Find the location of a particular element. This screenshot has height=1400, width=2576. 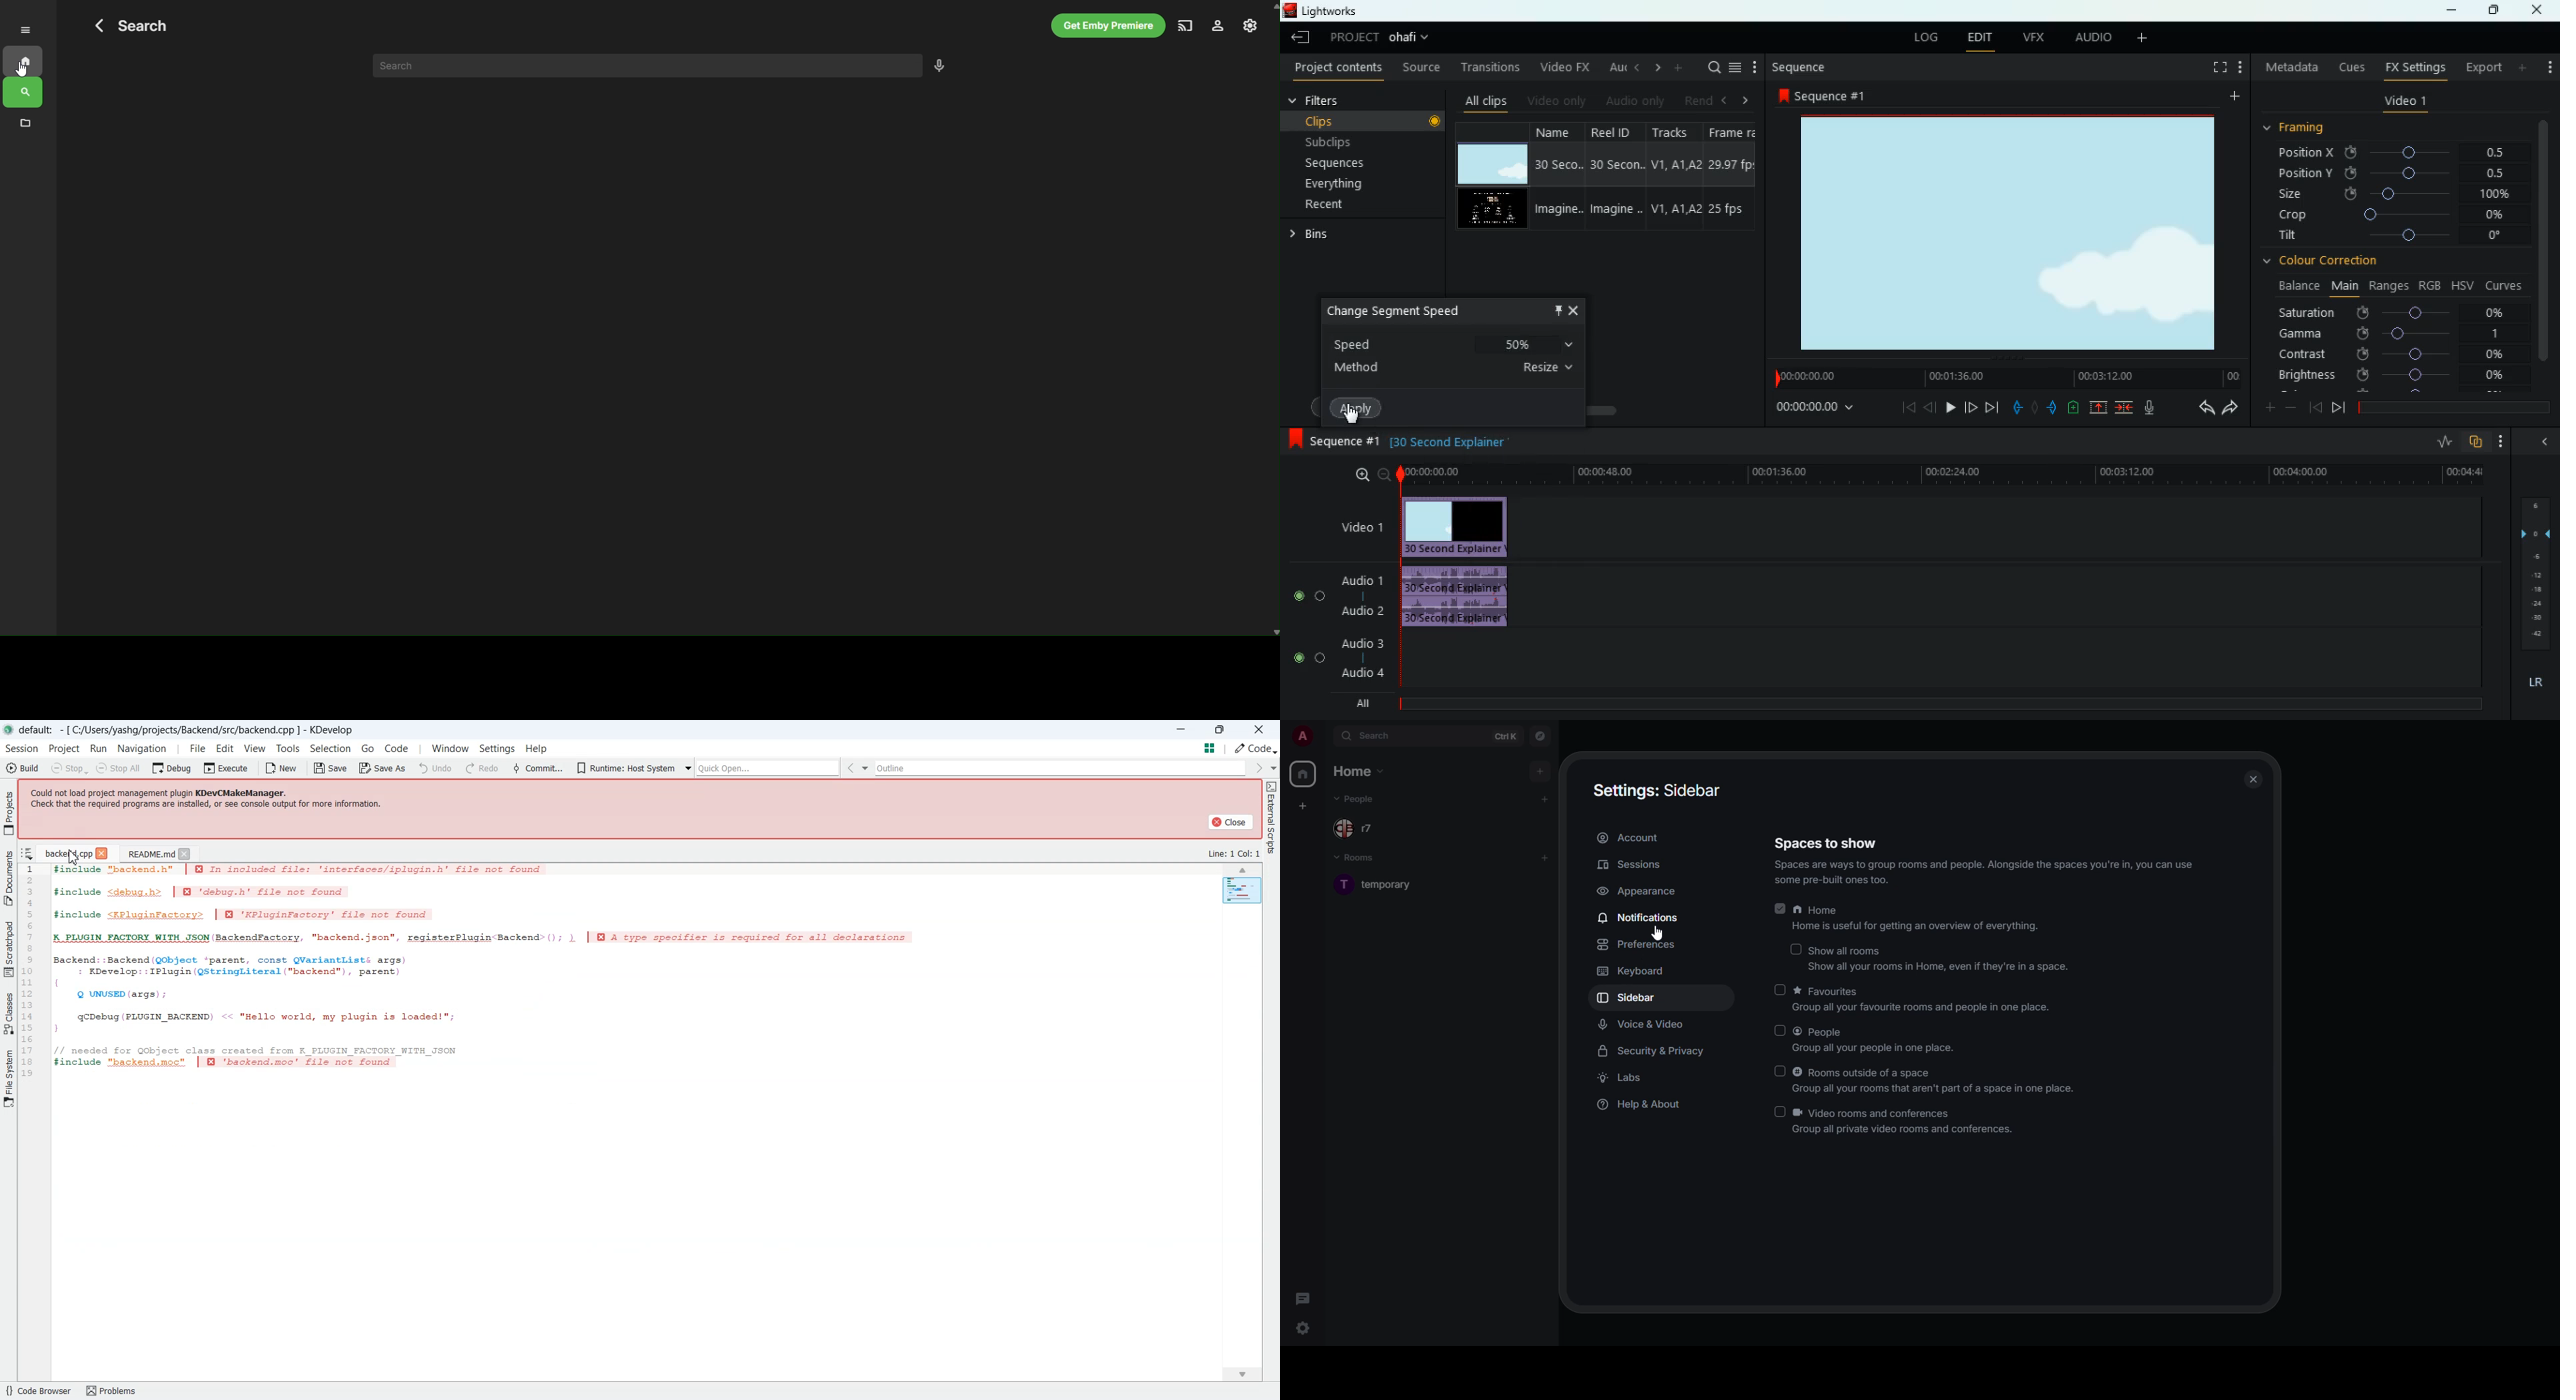

leave is located at coordinates (1300, 37).